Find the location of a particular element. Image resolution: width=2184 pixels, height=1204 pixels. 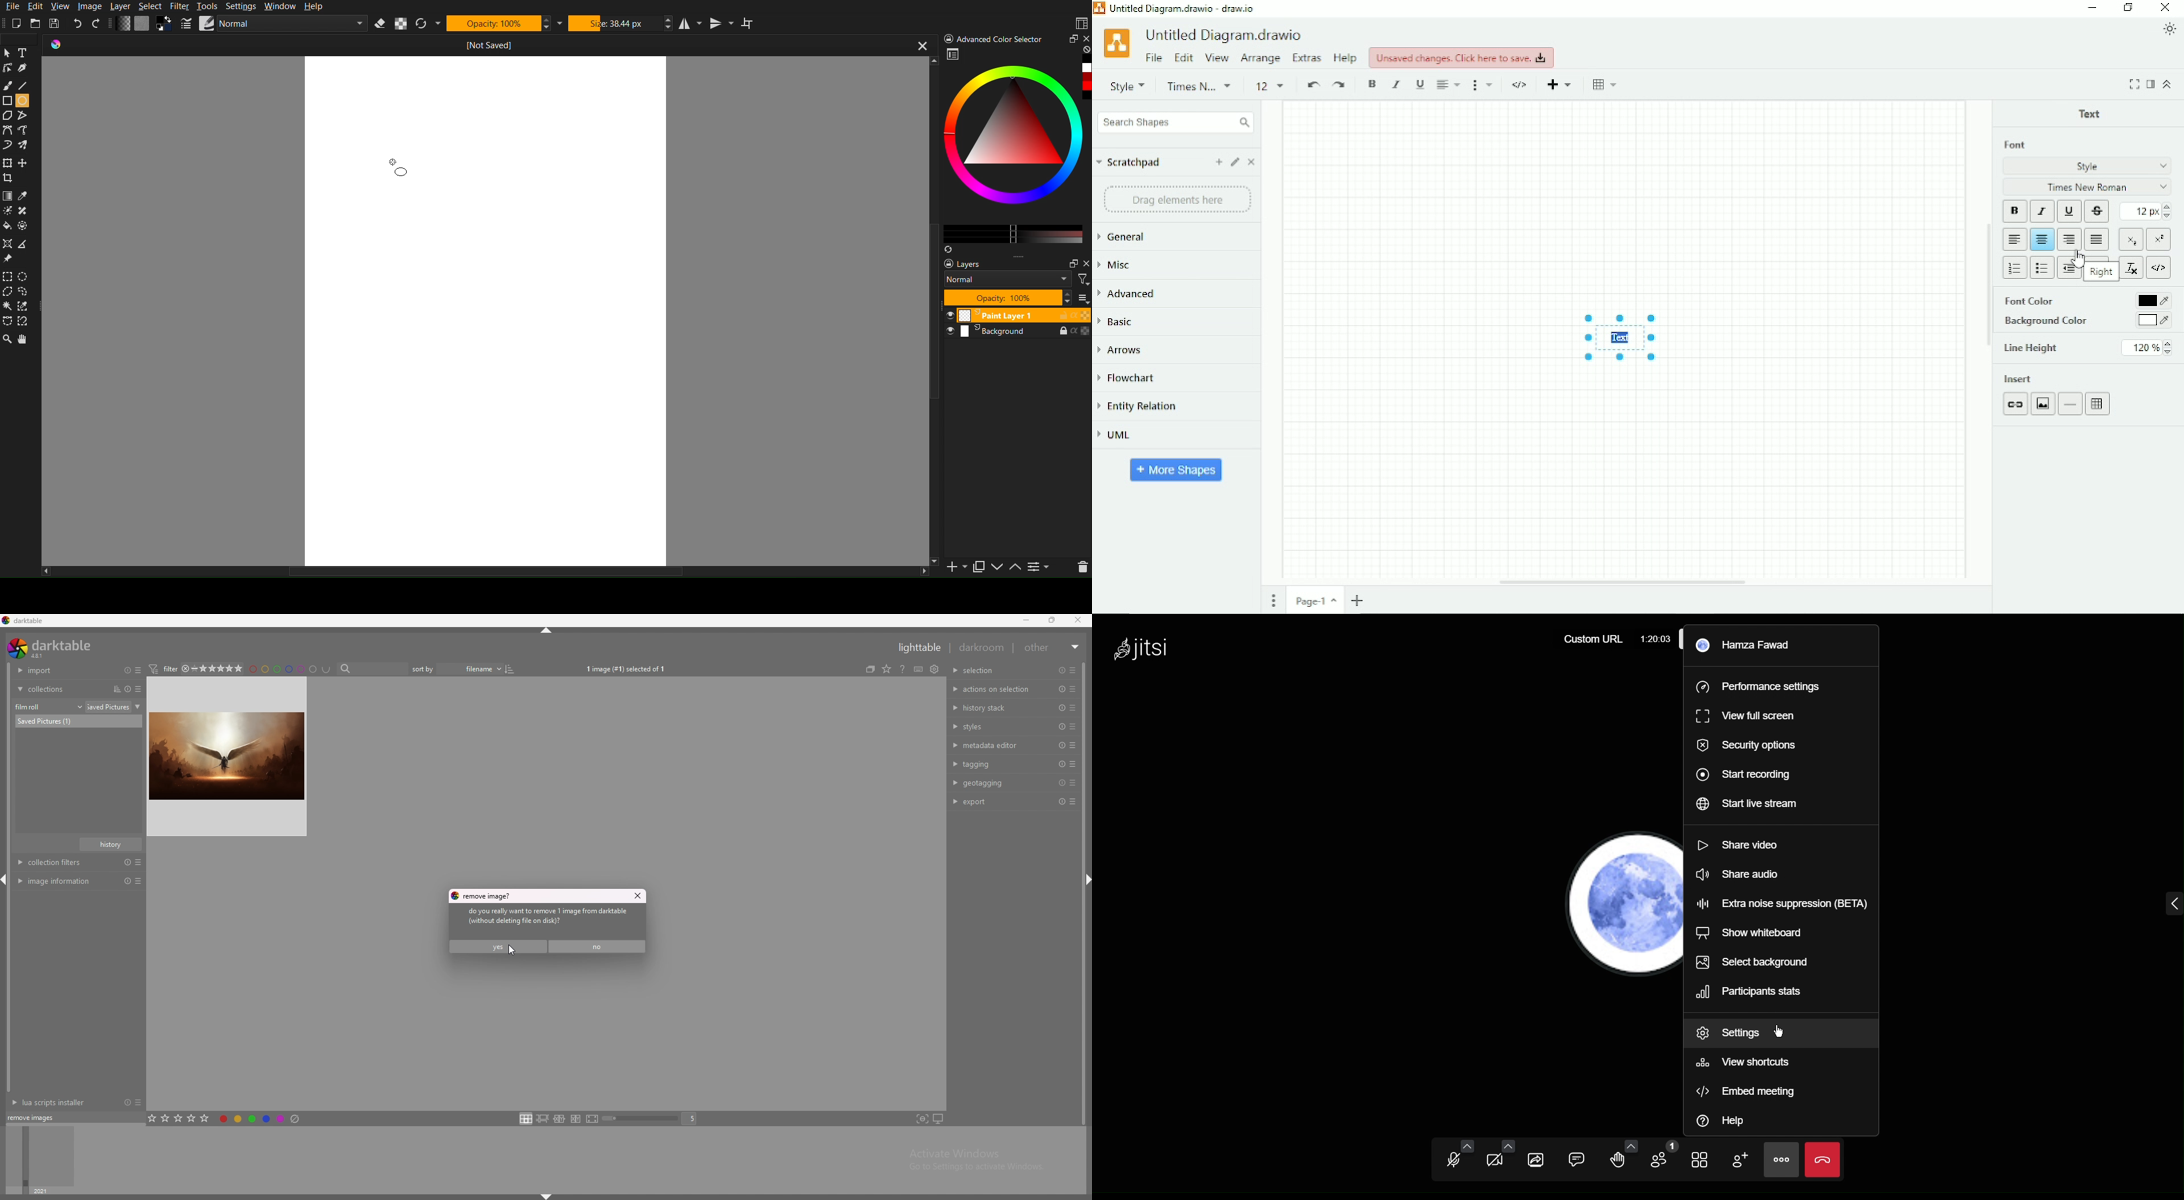

Table is located at coordinates (2099, 403).